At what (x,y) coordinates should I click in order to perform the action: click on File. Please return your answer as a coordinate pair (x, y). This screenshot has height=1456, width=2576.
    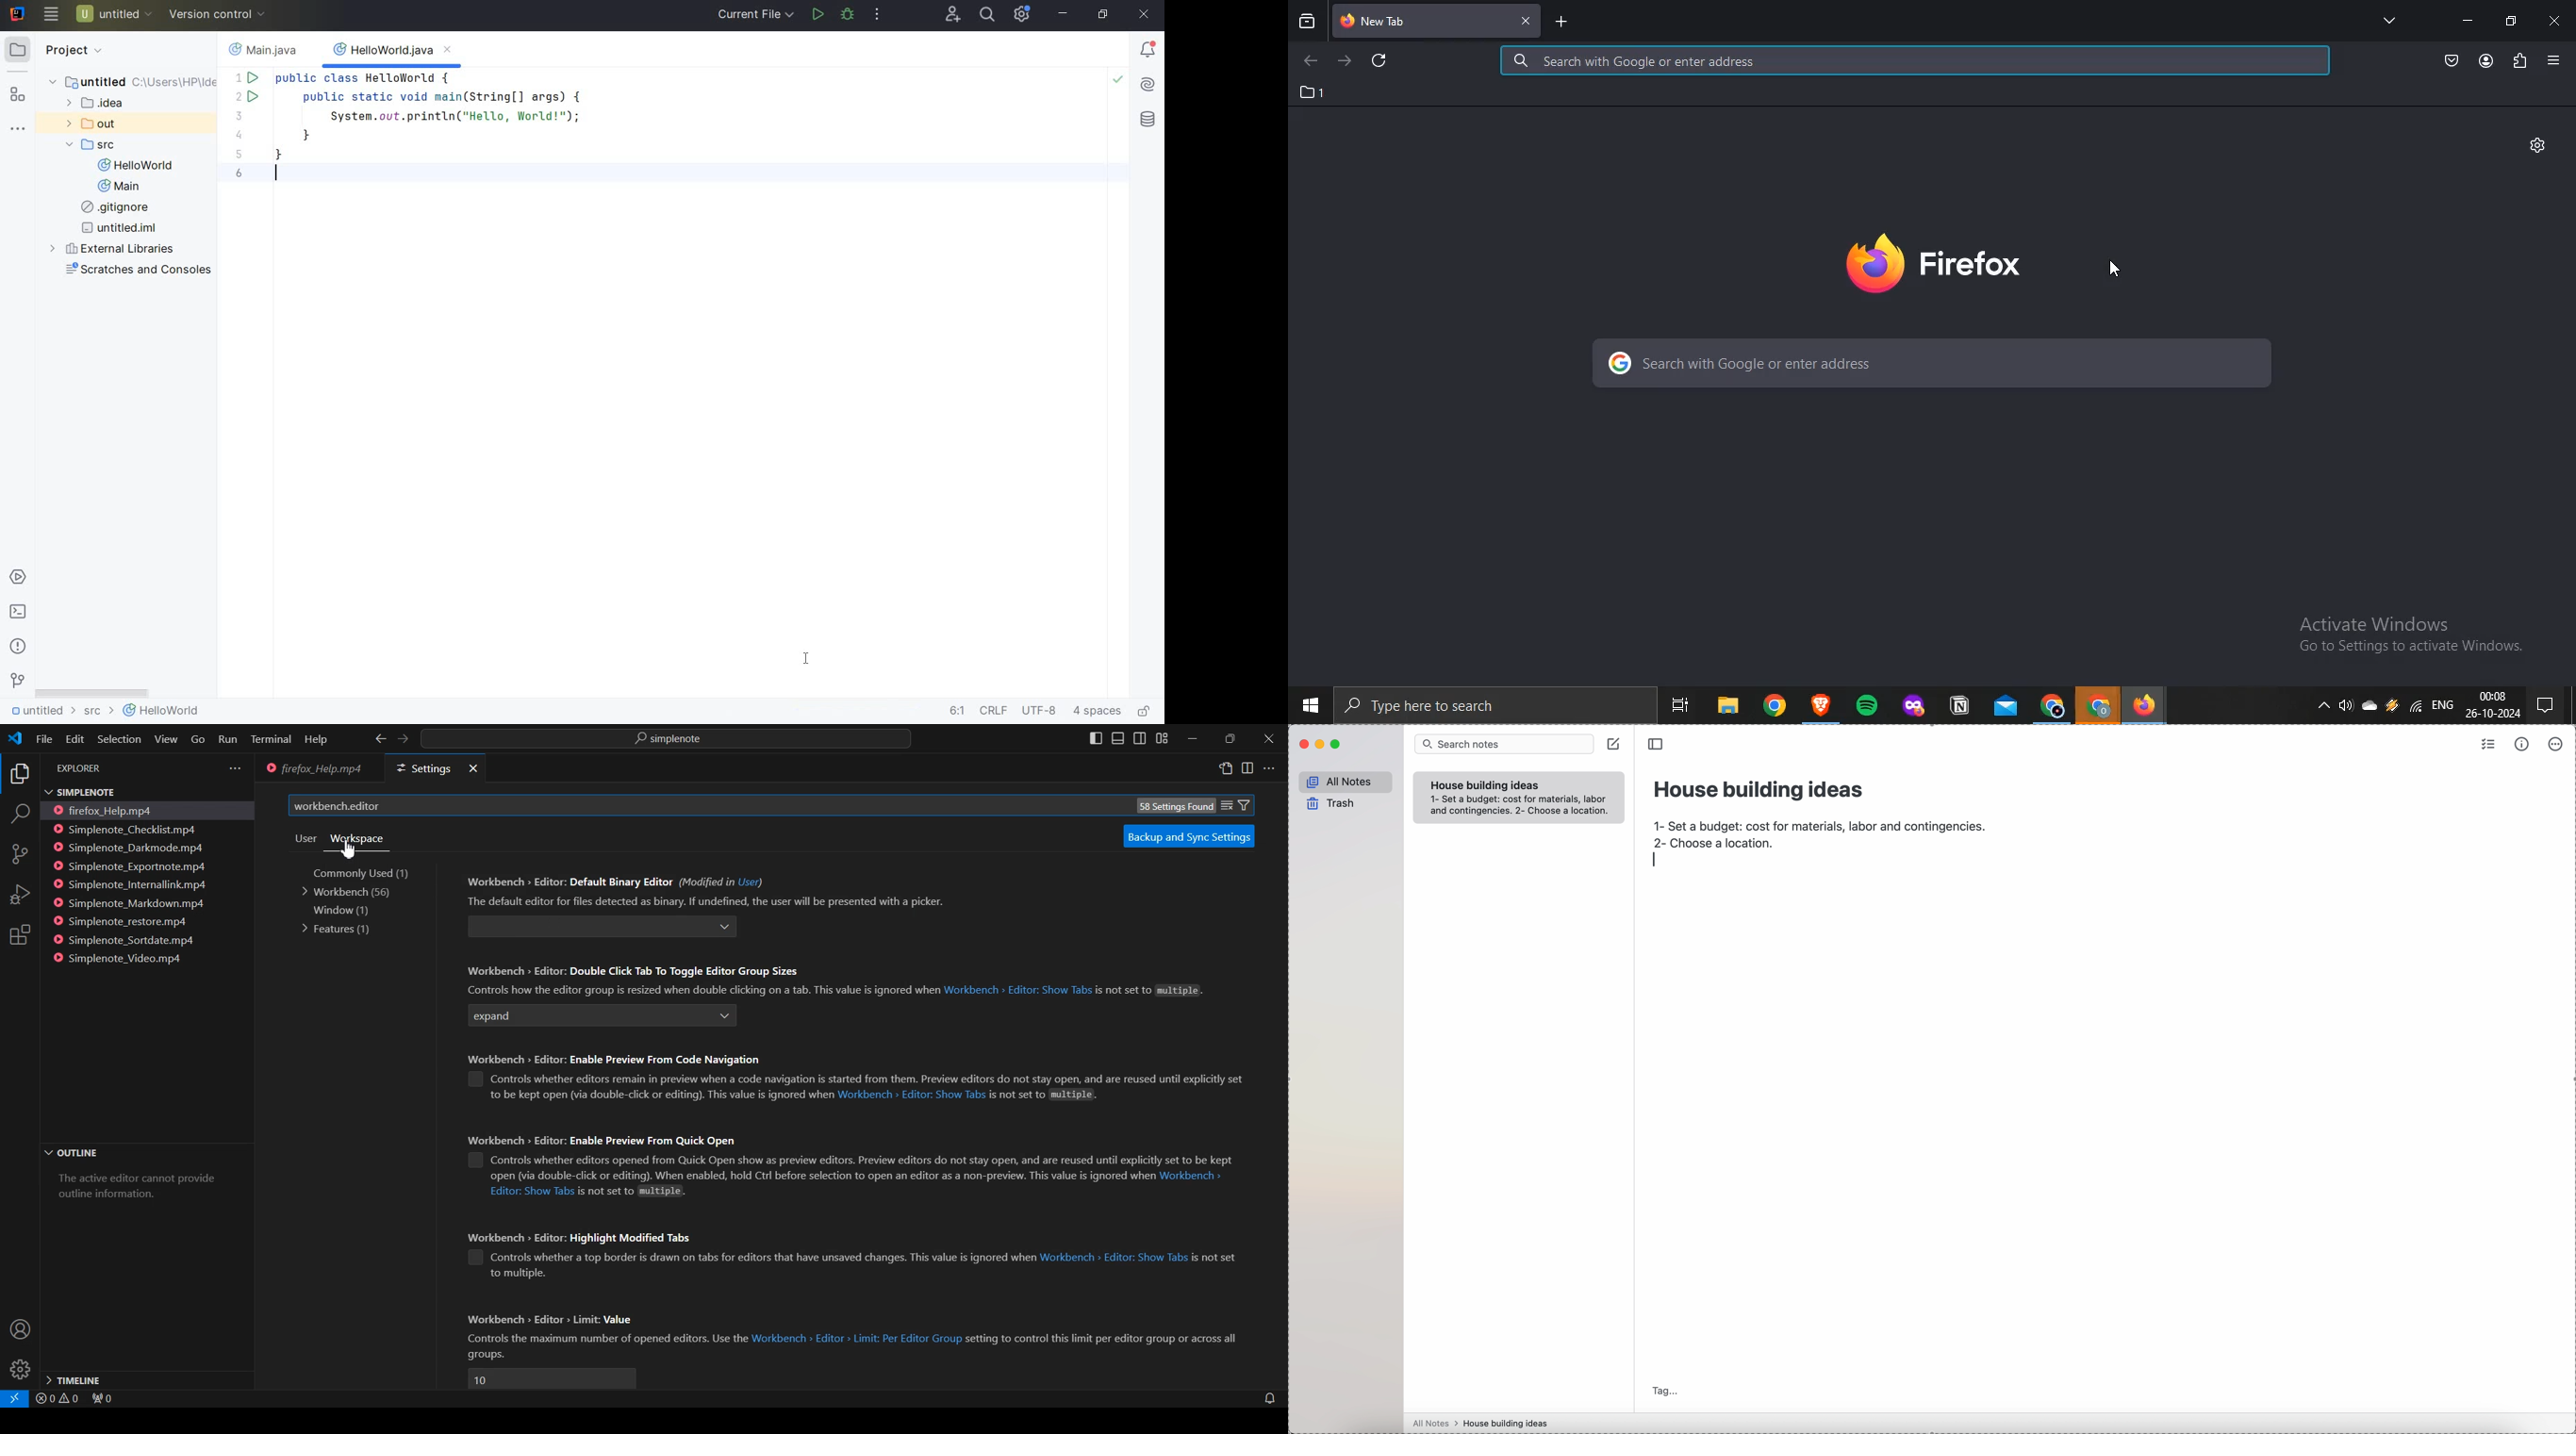
    Looking at the image, I should click on (43, 738).